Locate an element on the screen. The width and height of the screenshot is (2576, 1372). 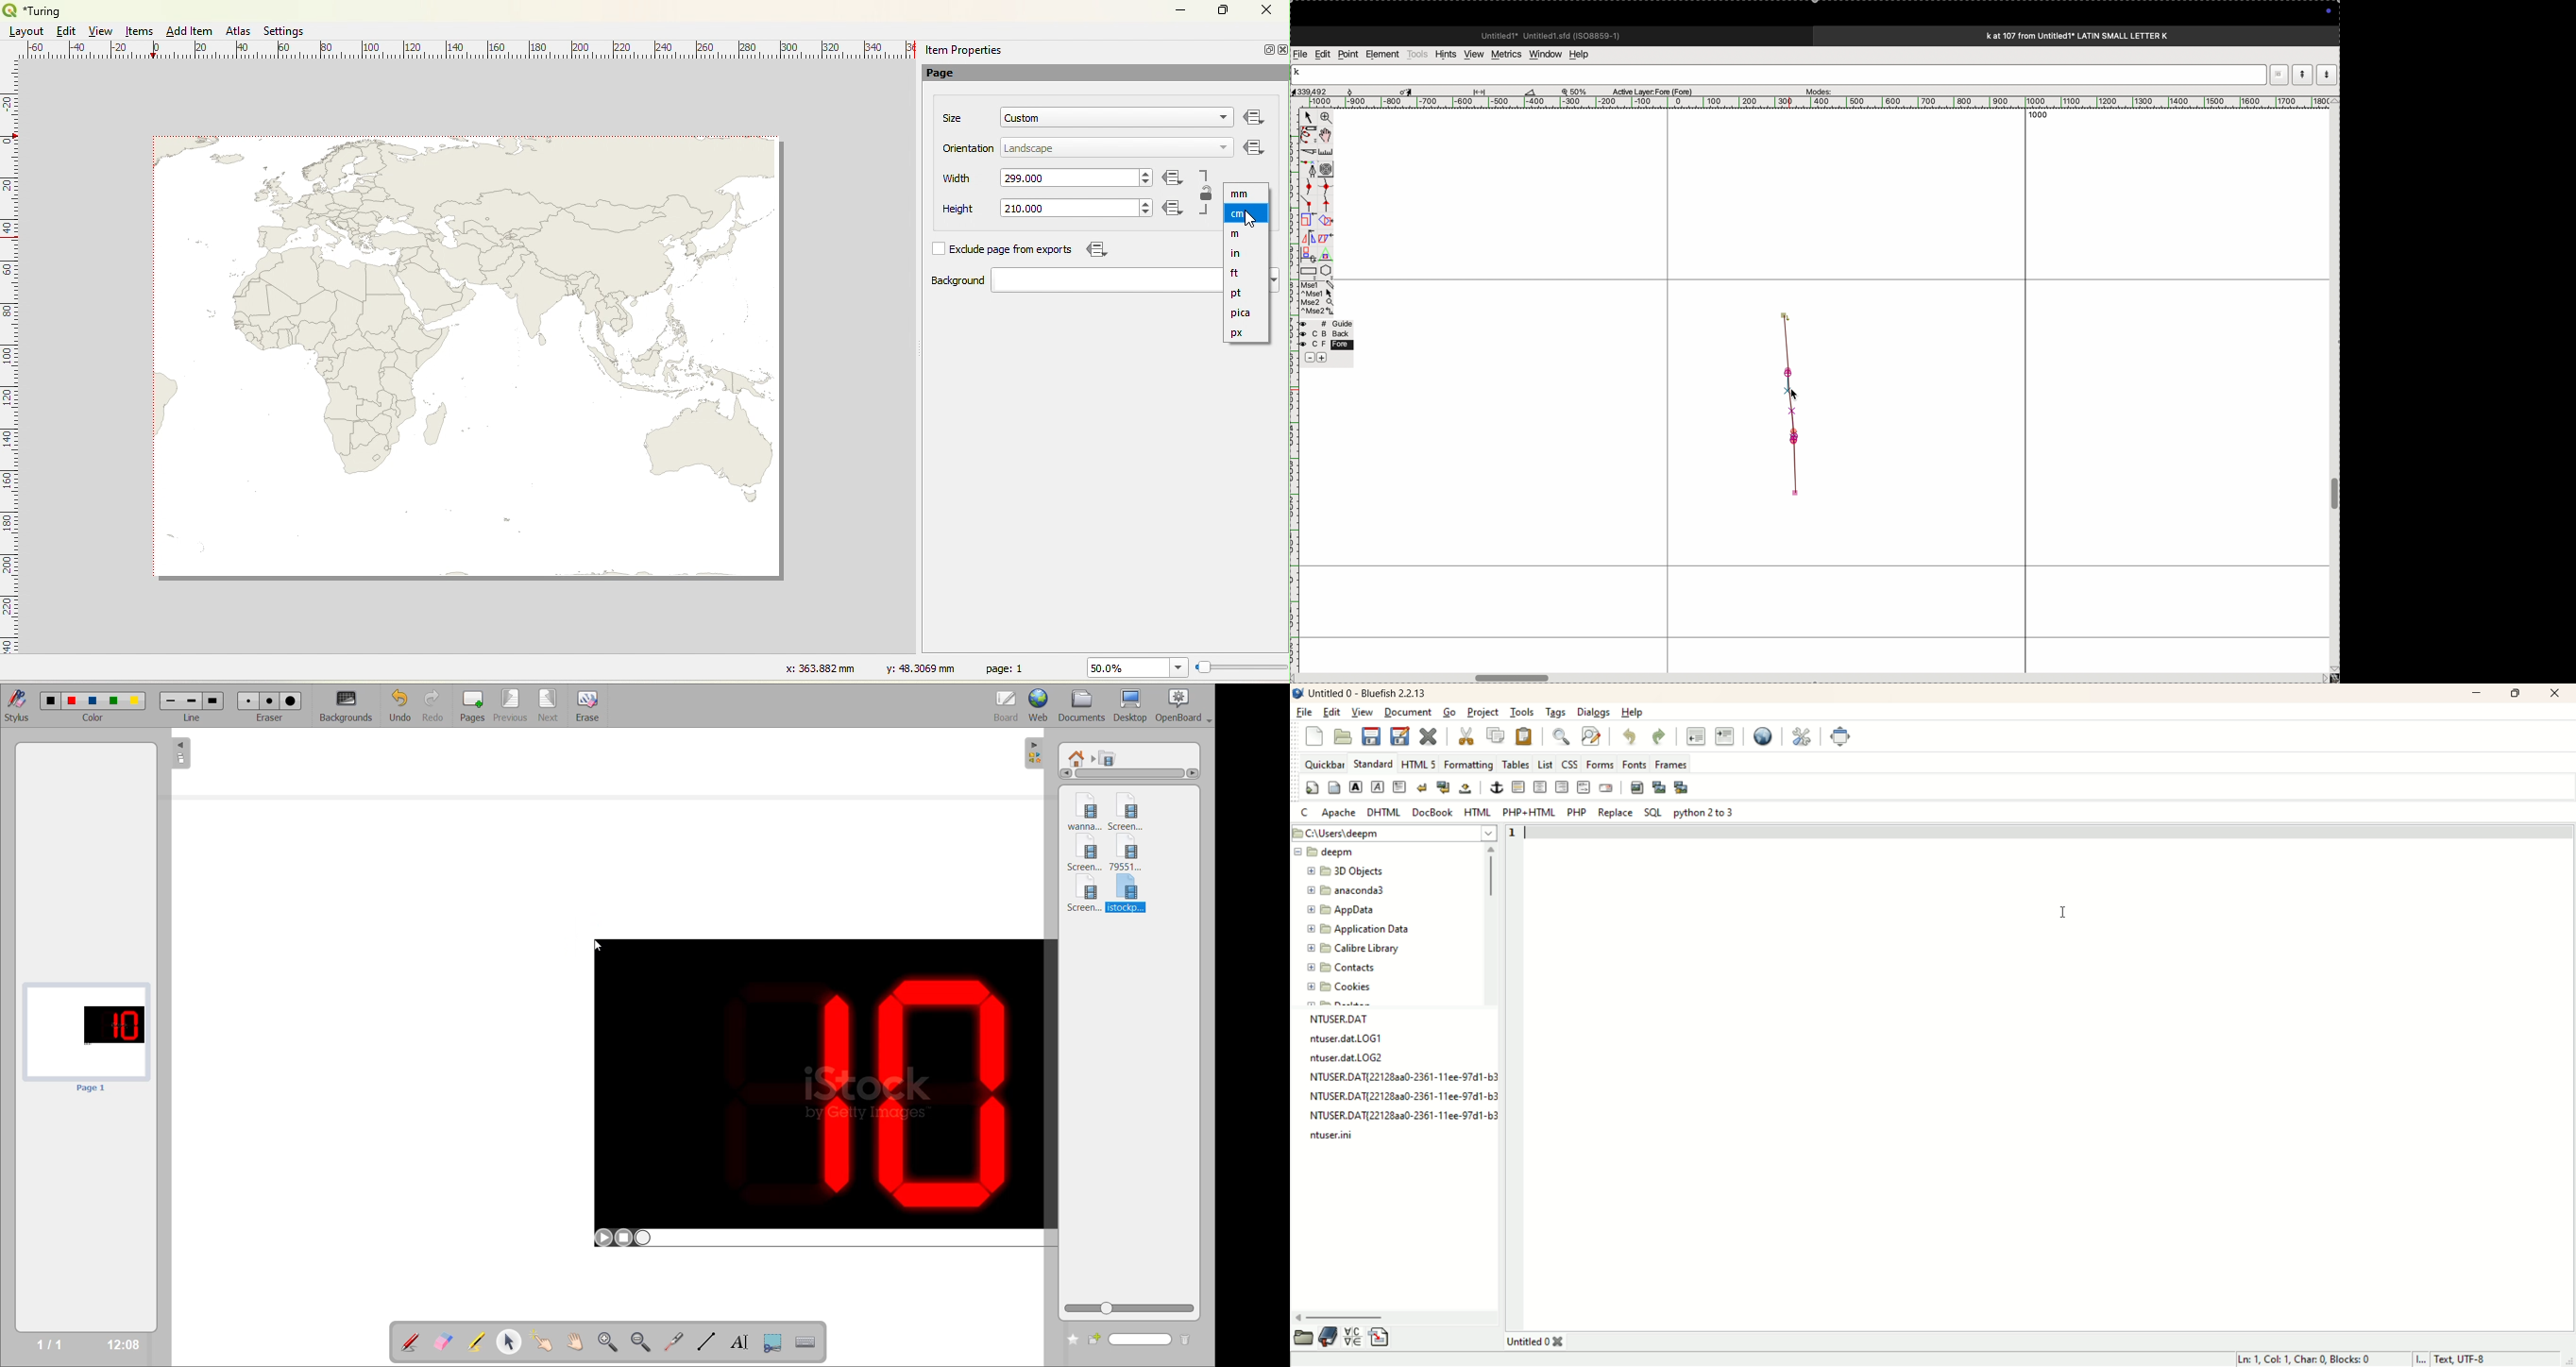
center is located at coordinates (1540, 788).